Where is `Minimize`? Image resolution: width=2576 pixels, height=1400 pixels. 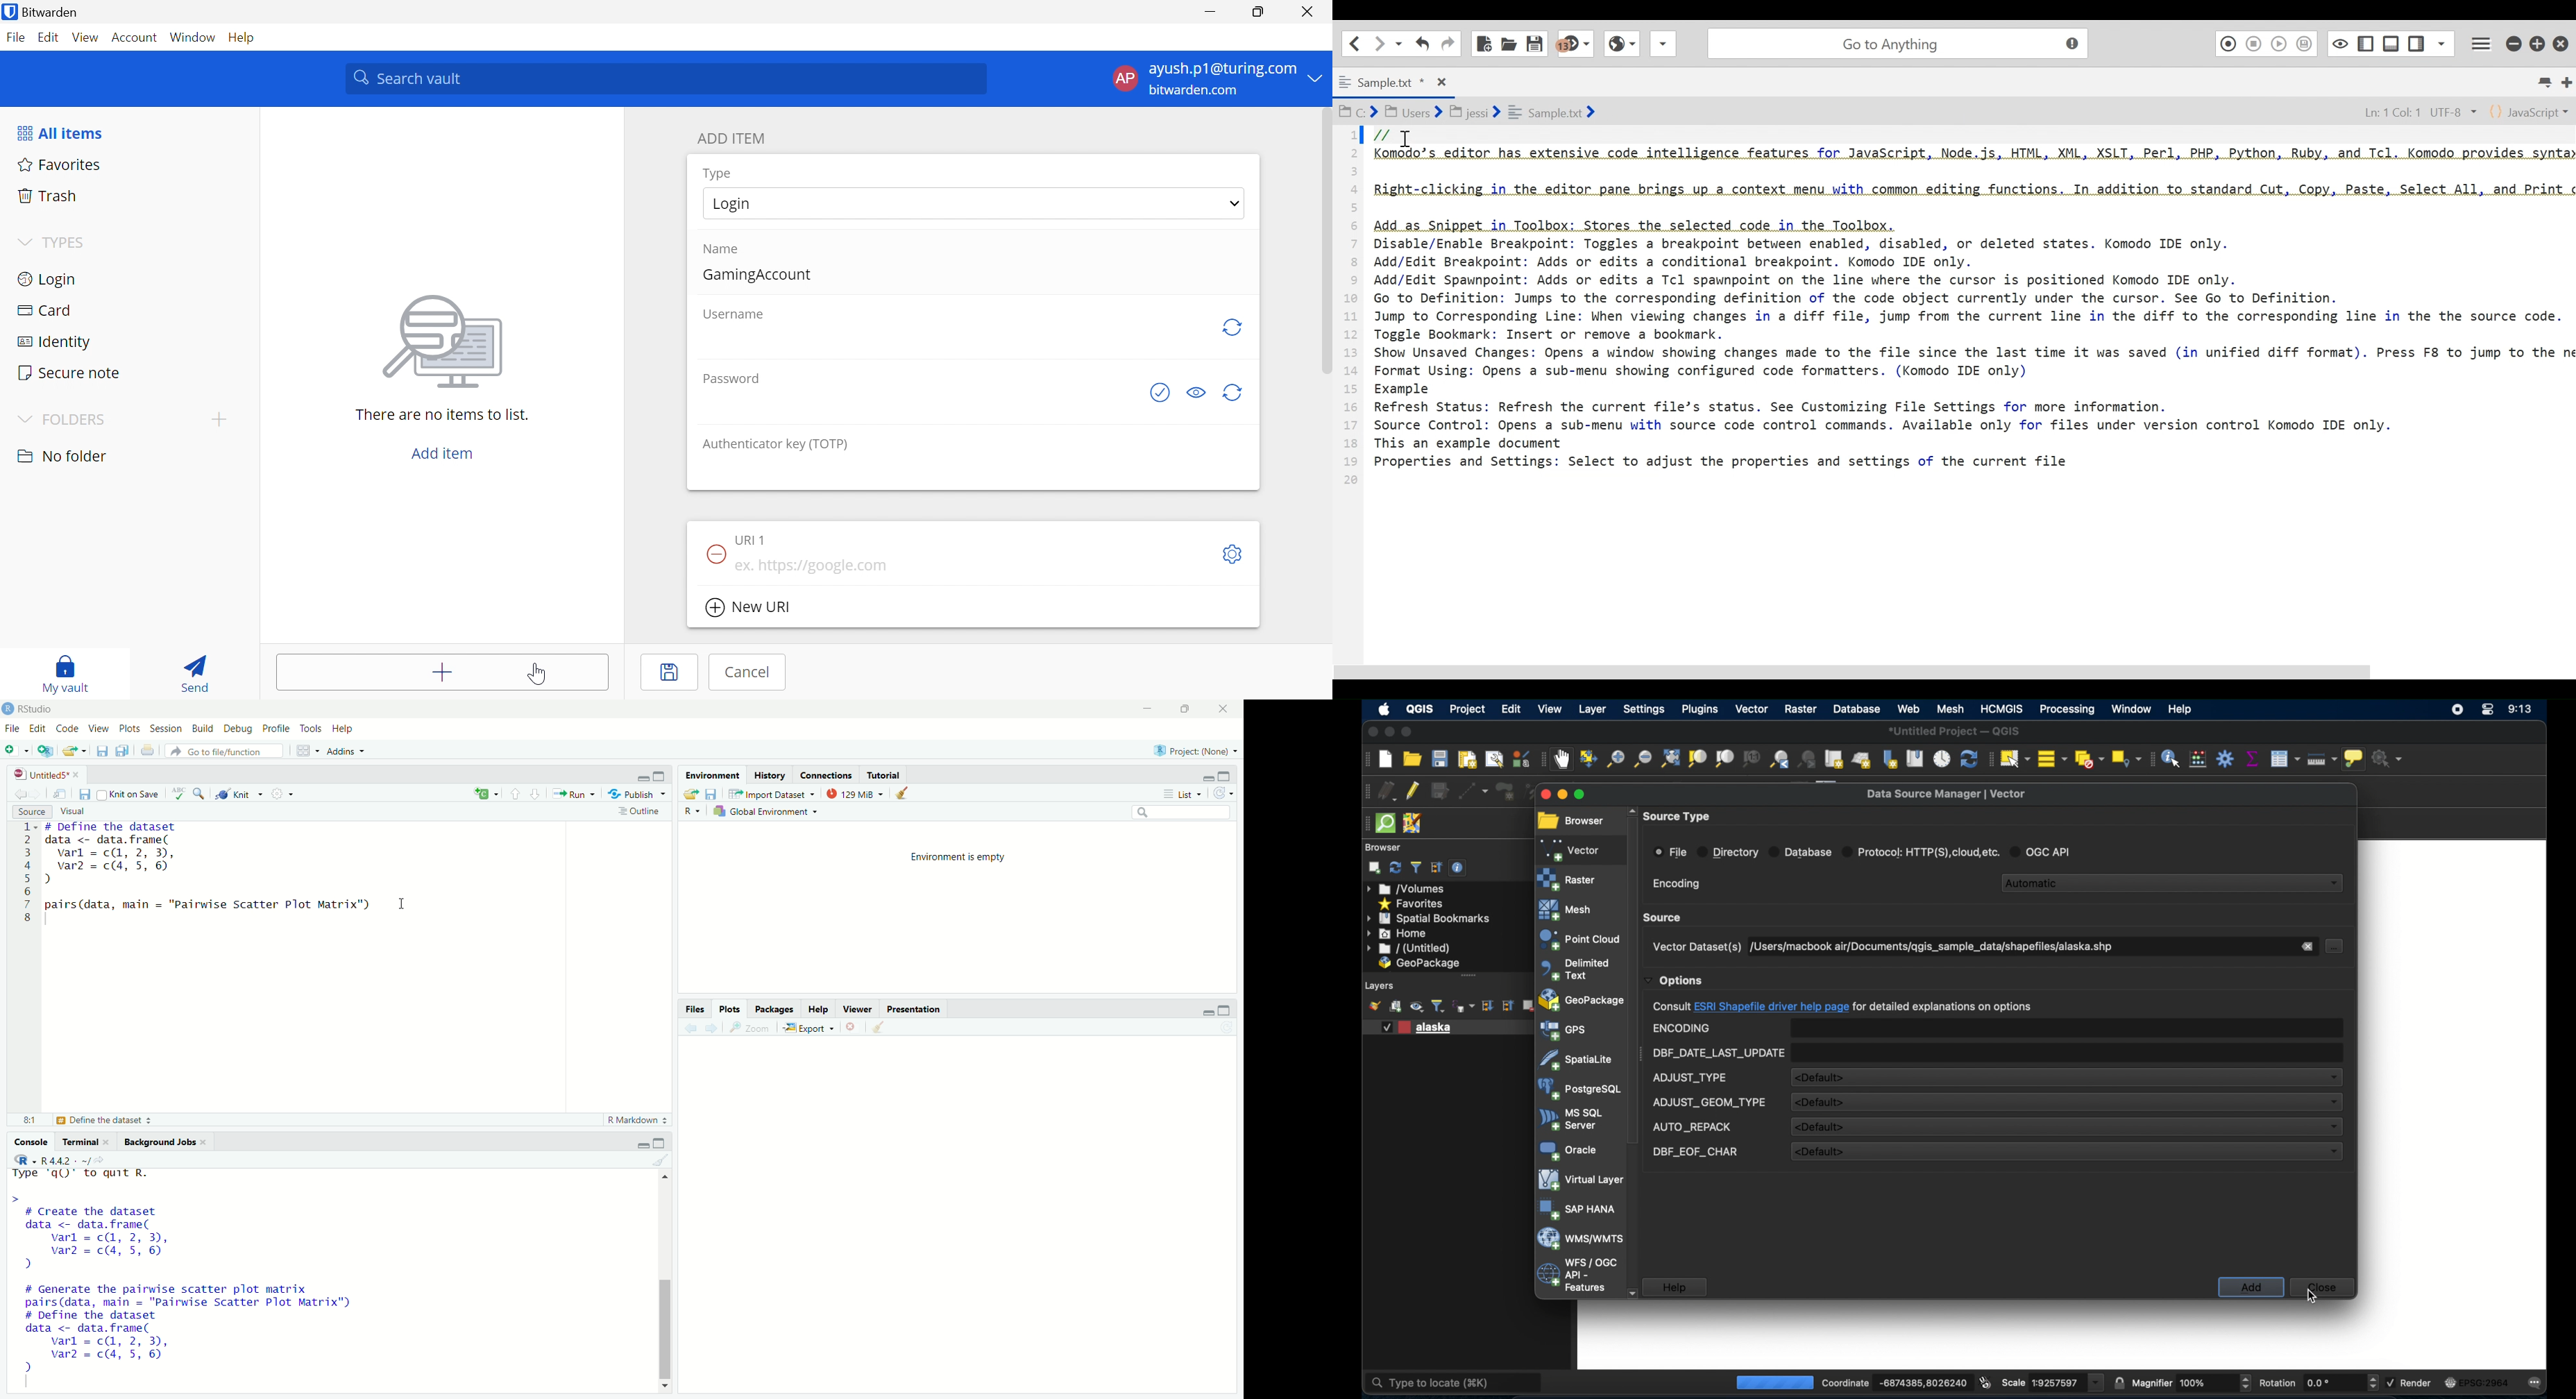 Minimize is located at coordinates (1148, 707).